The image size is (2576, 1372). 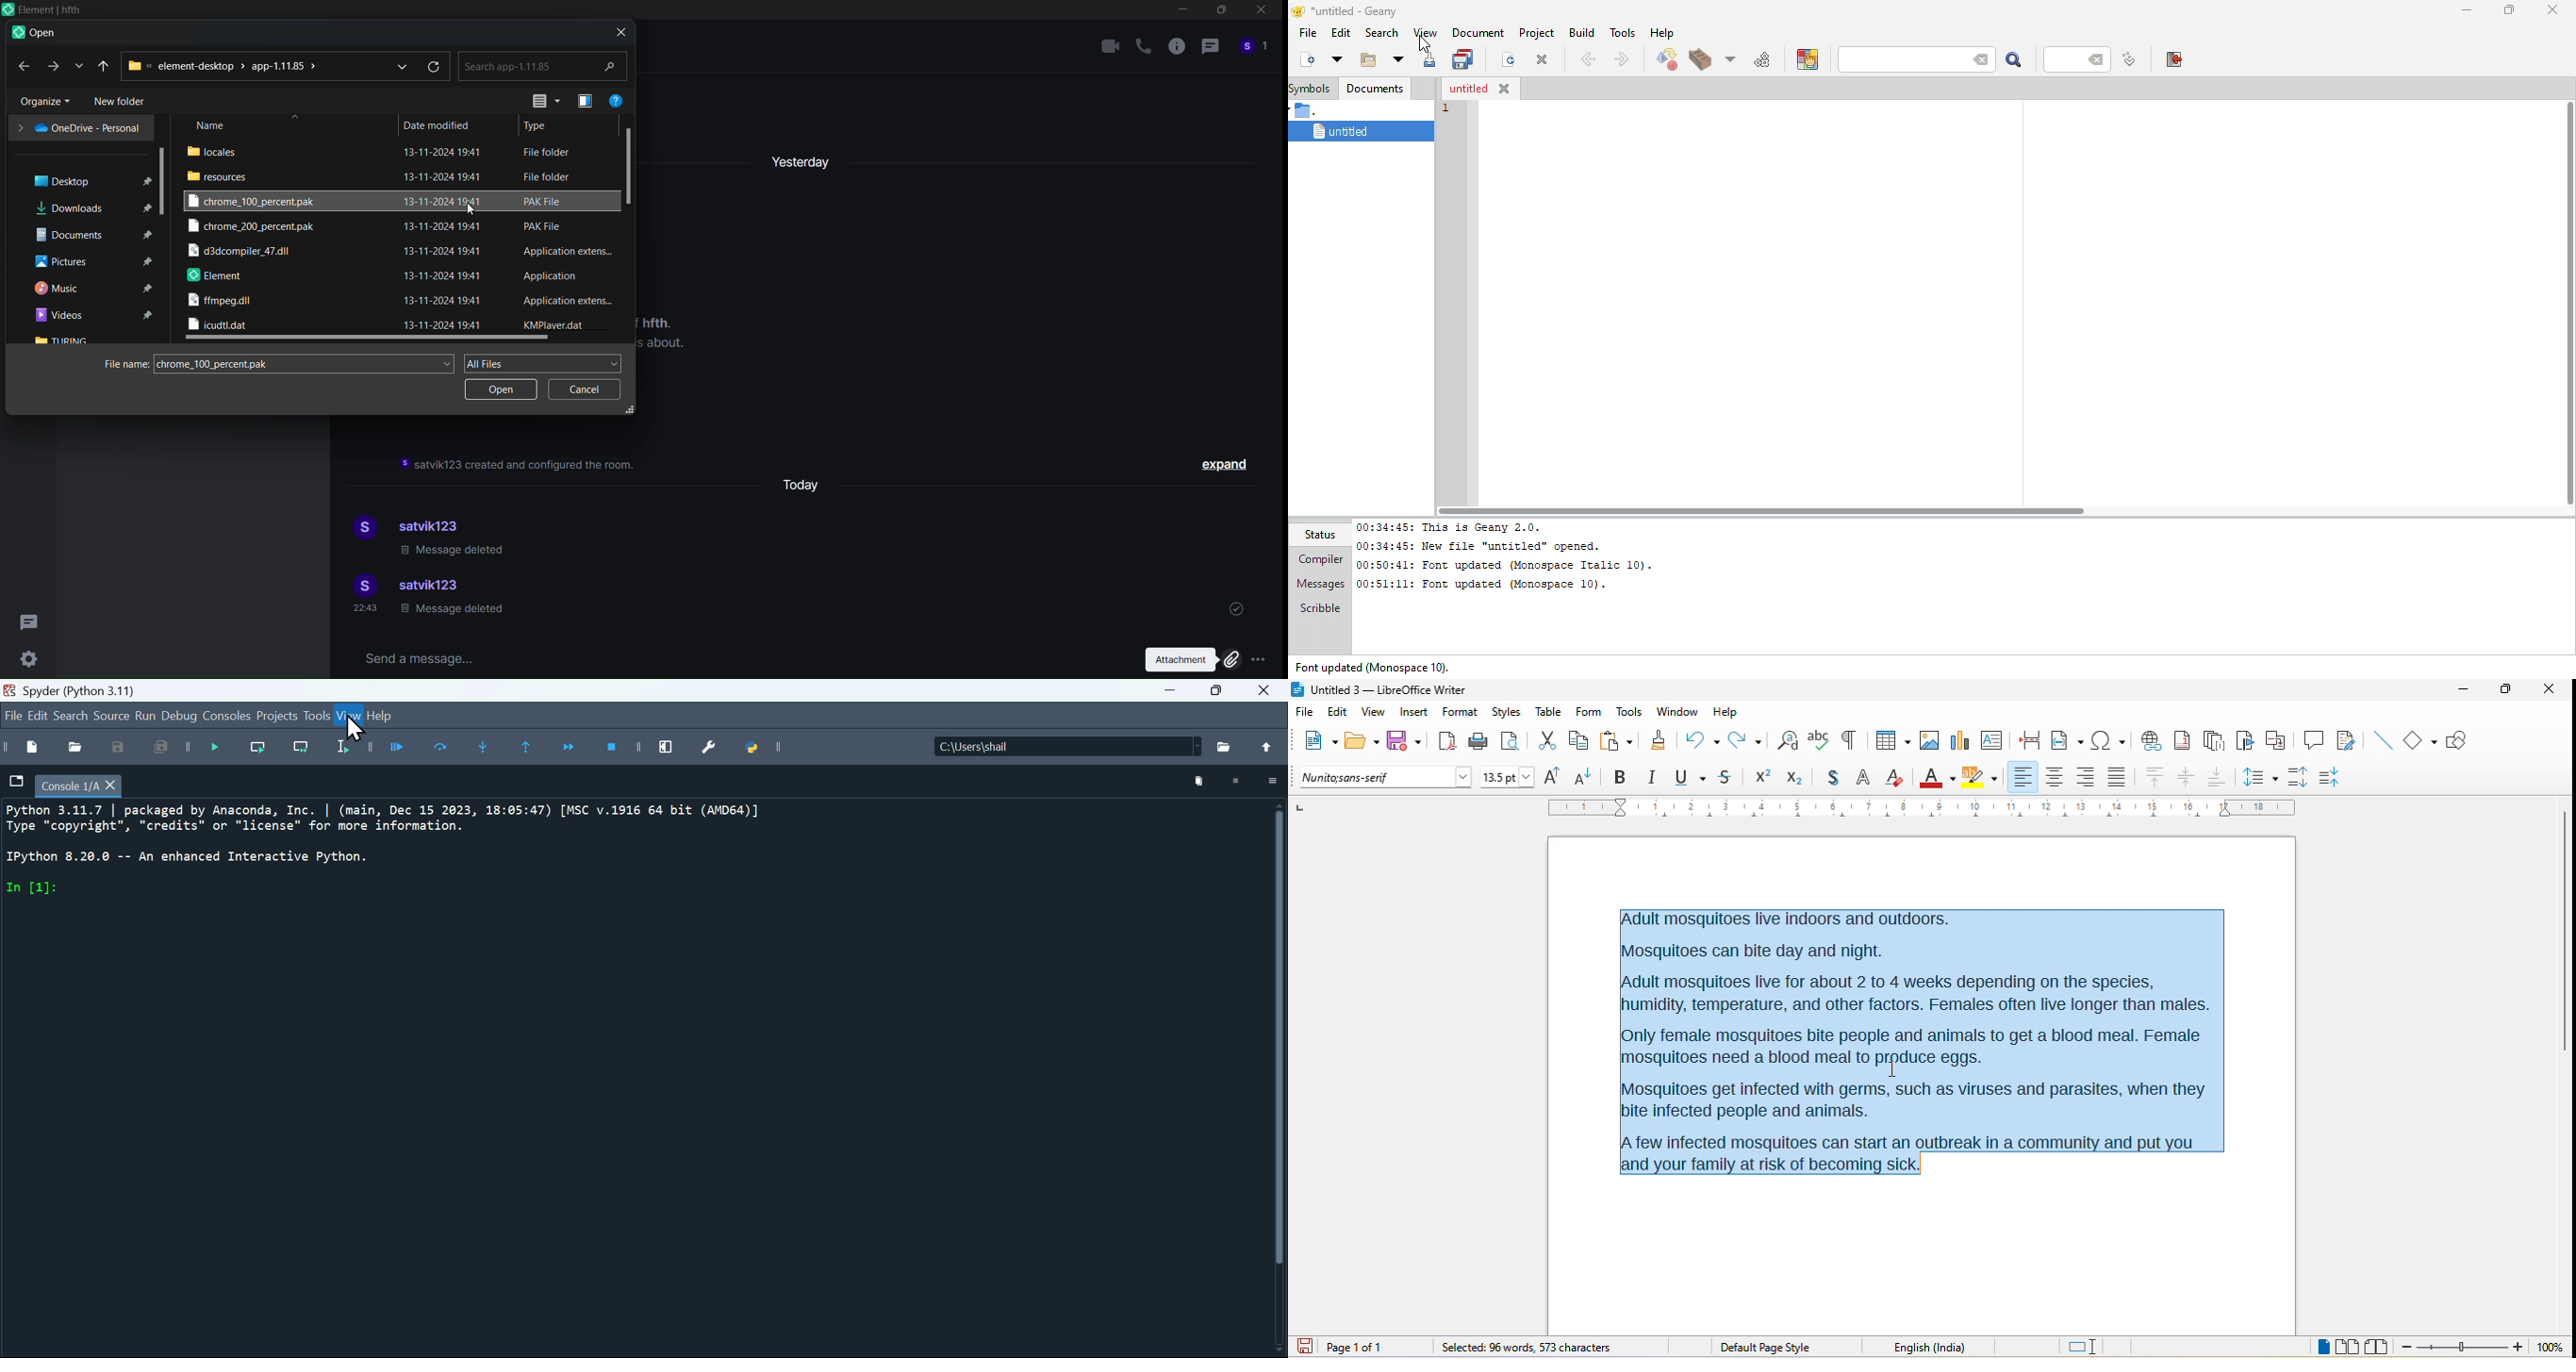 What do you see at coordinates (1631, 713) in the screenshot?
I see `tools` at bounding box center [1631, 713].